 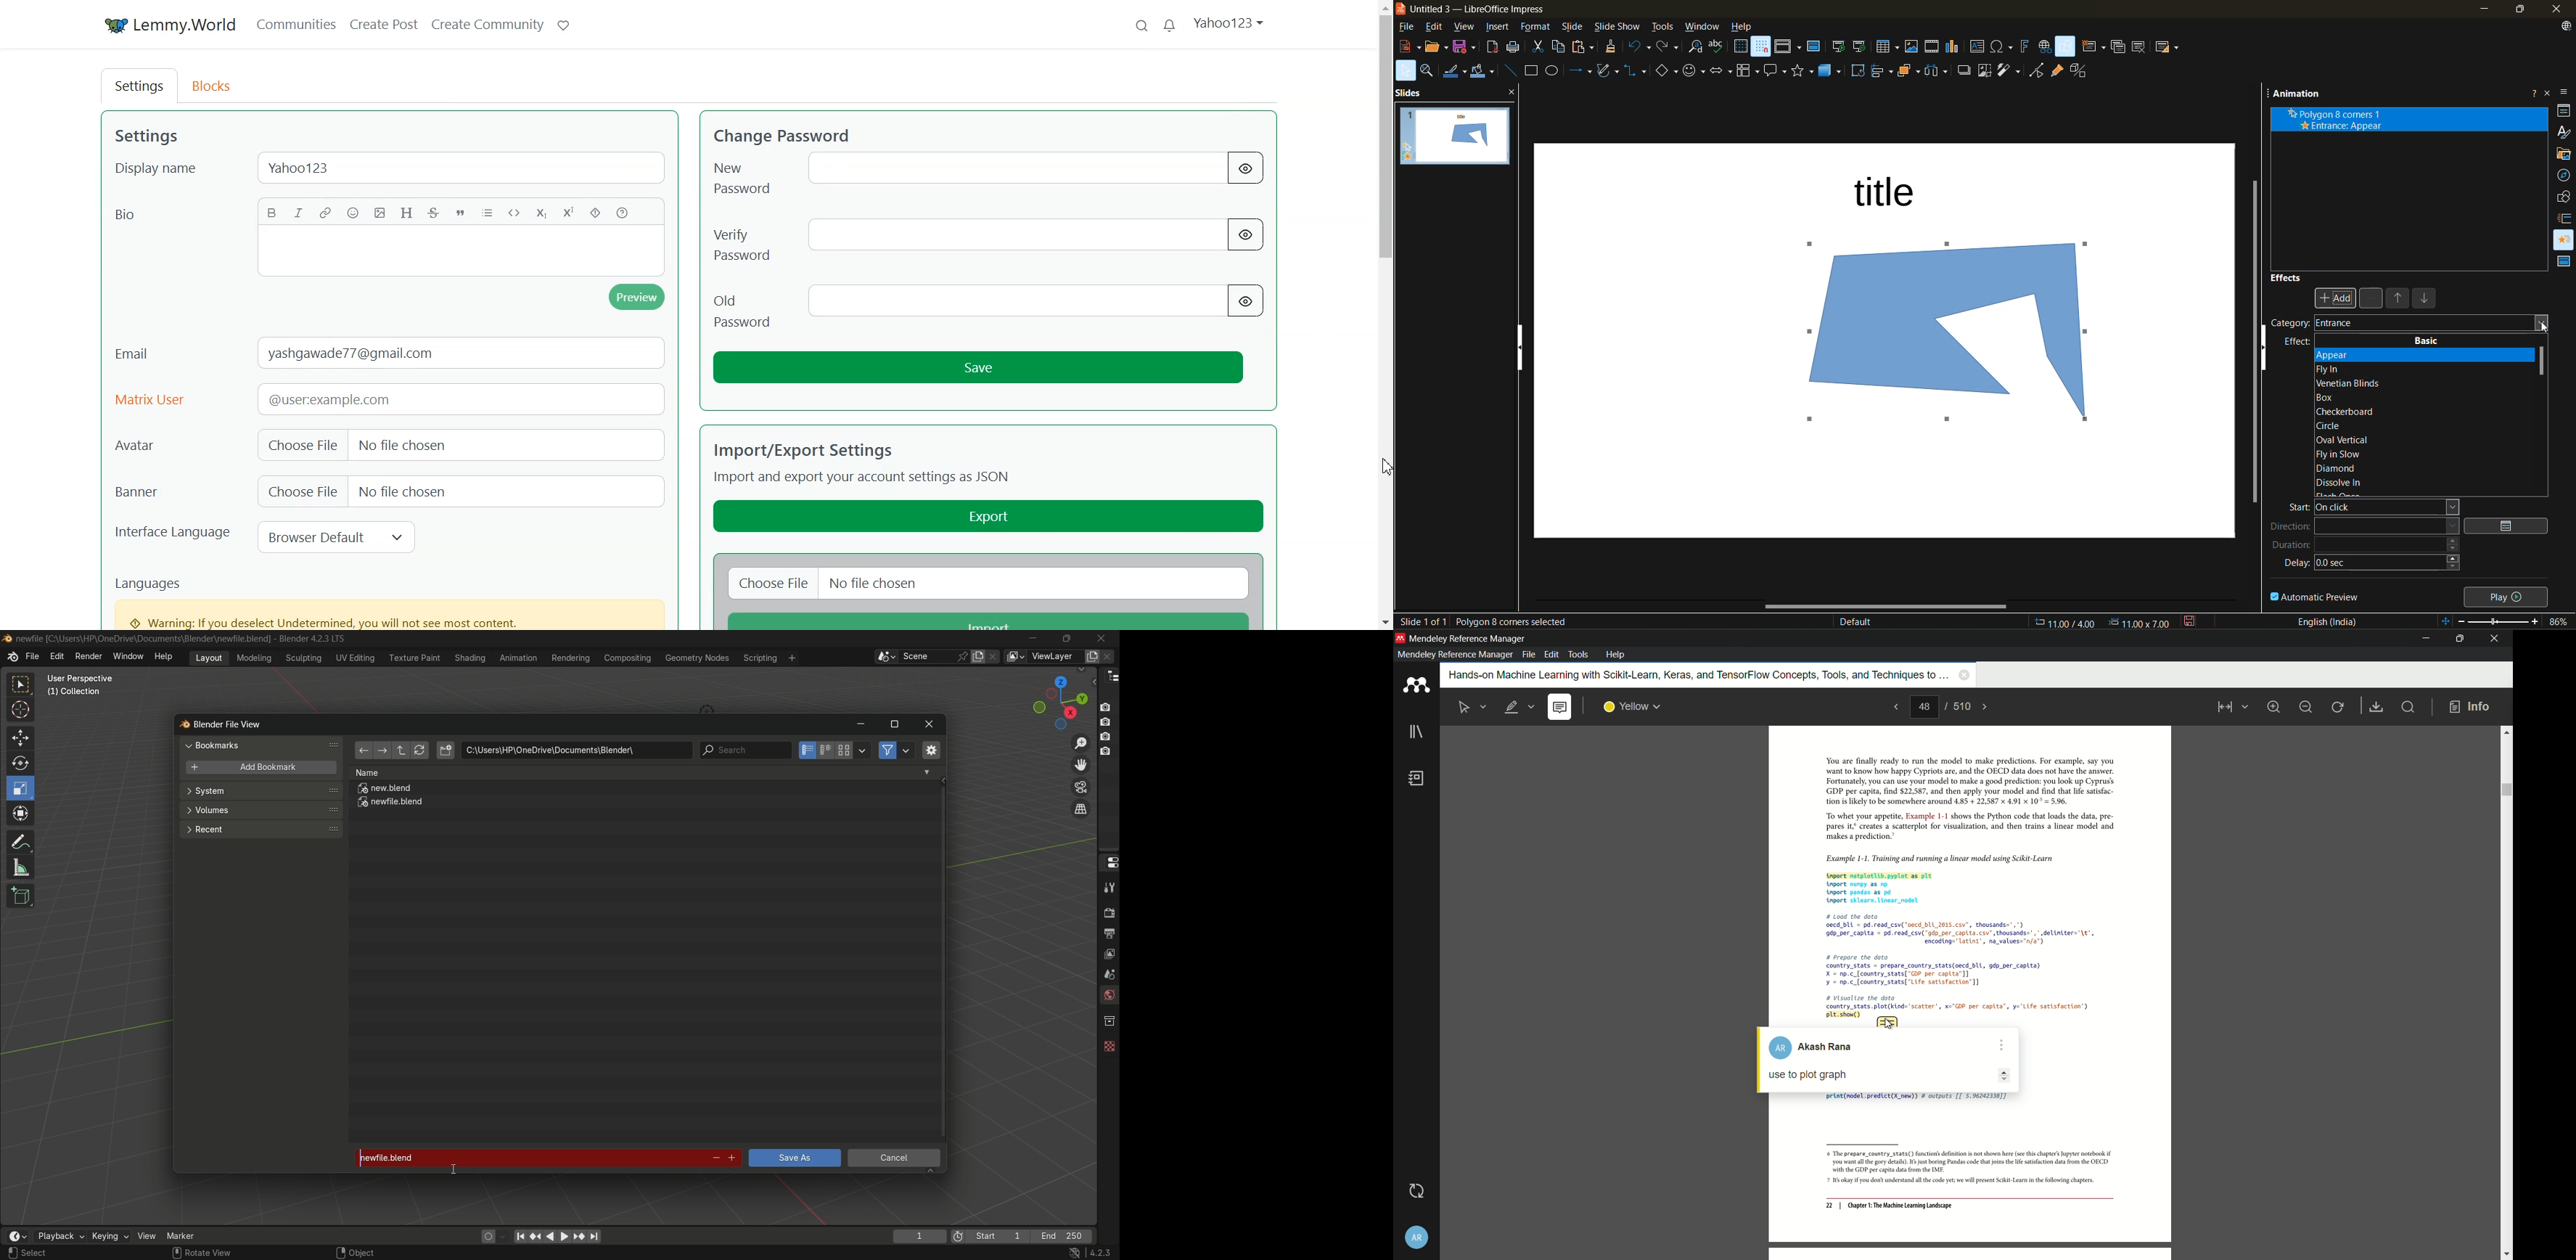 What do you see at coordinates (2347, 453) in the screenshot?
I see `fly in slow` at bounding box center [2347, 453].